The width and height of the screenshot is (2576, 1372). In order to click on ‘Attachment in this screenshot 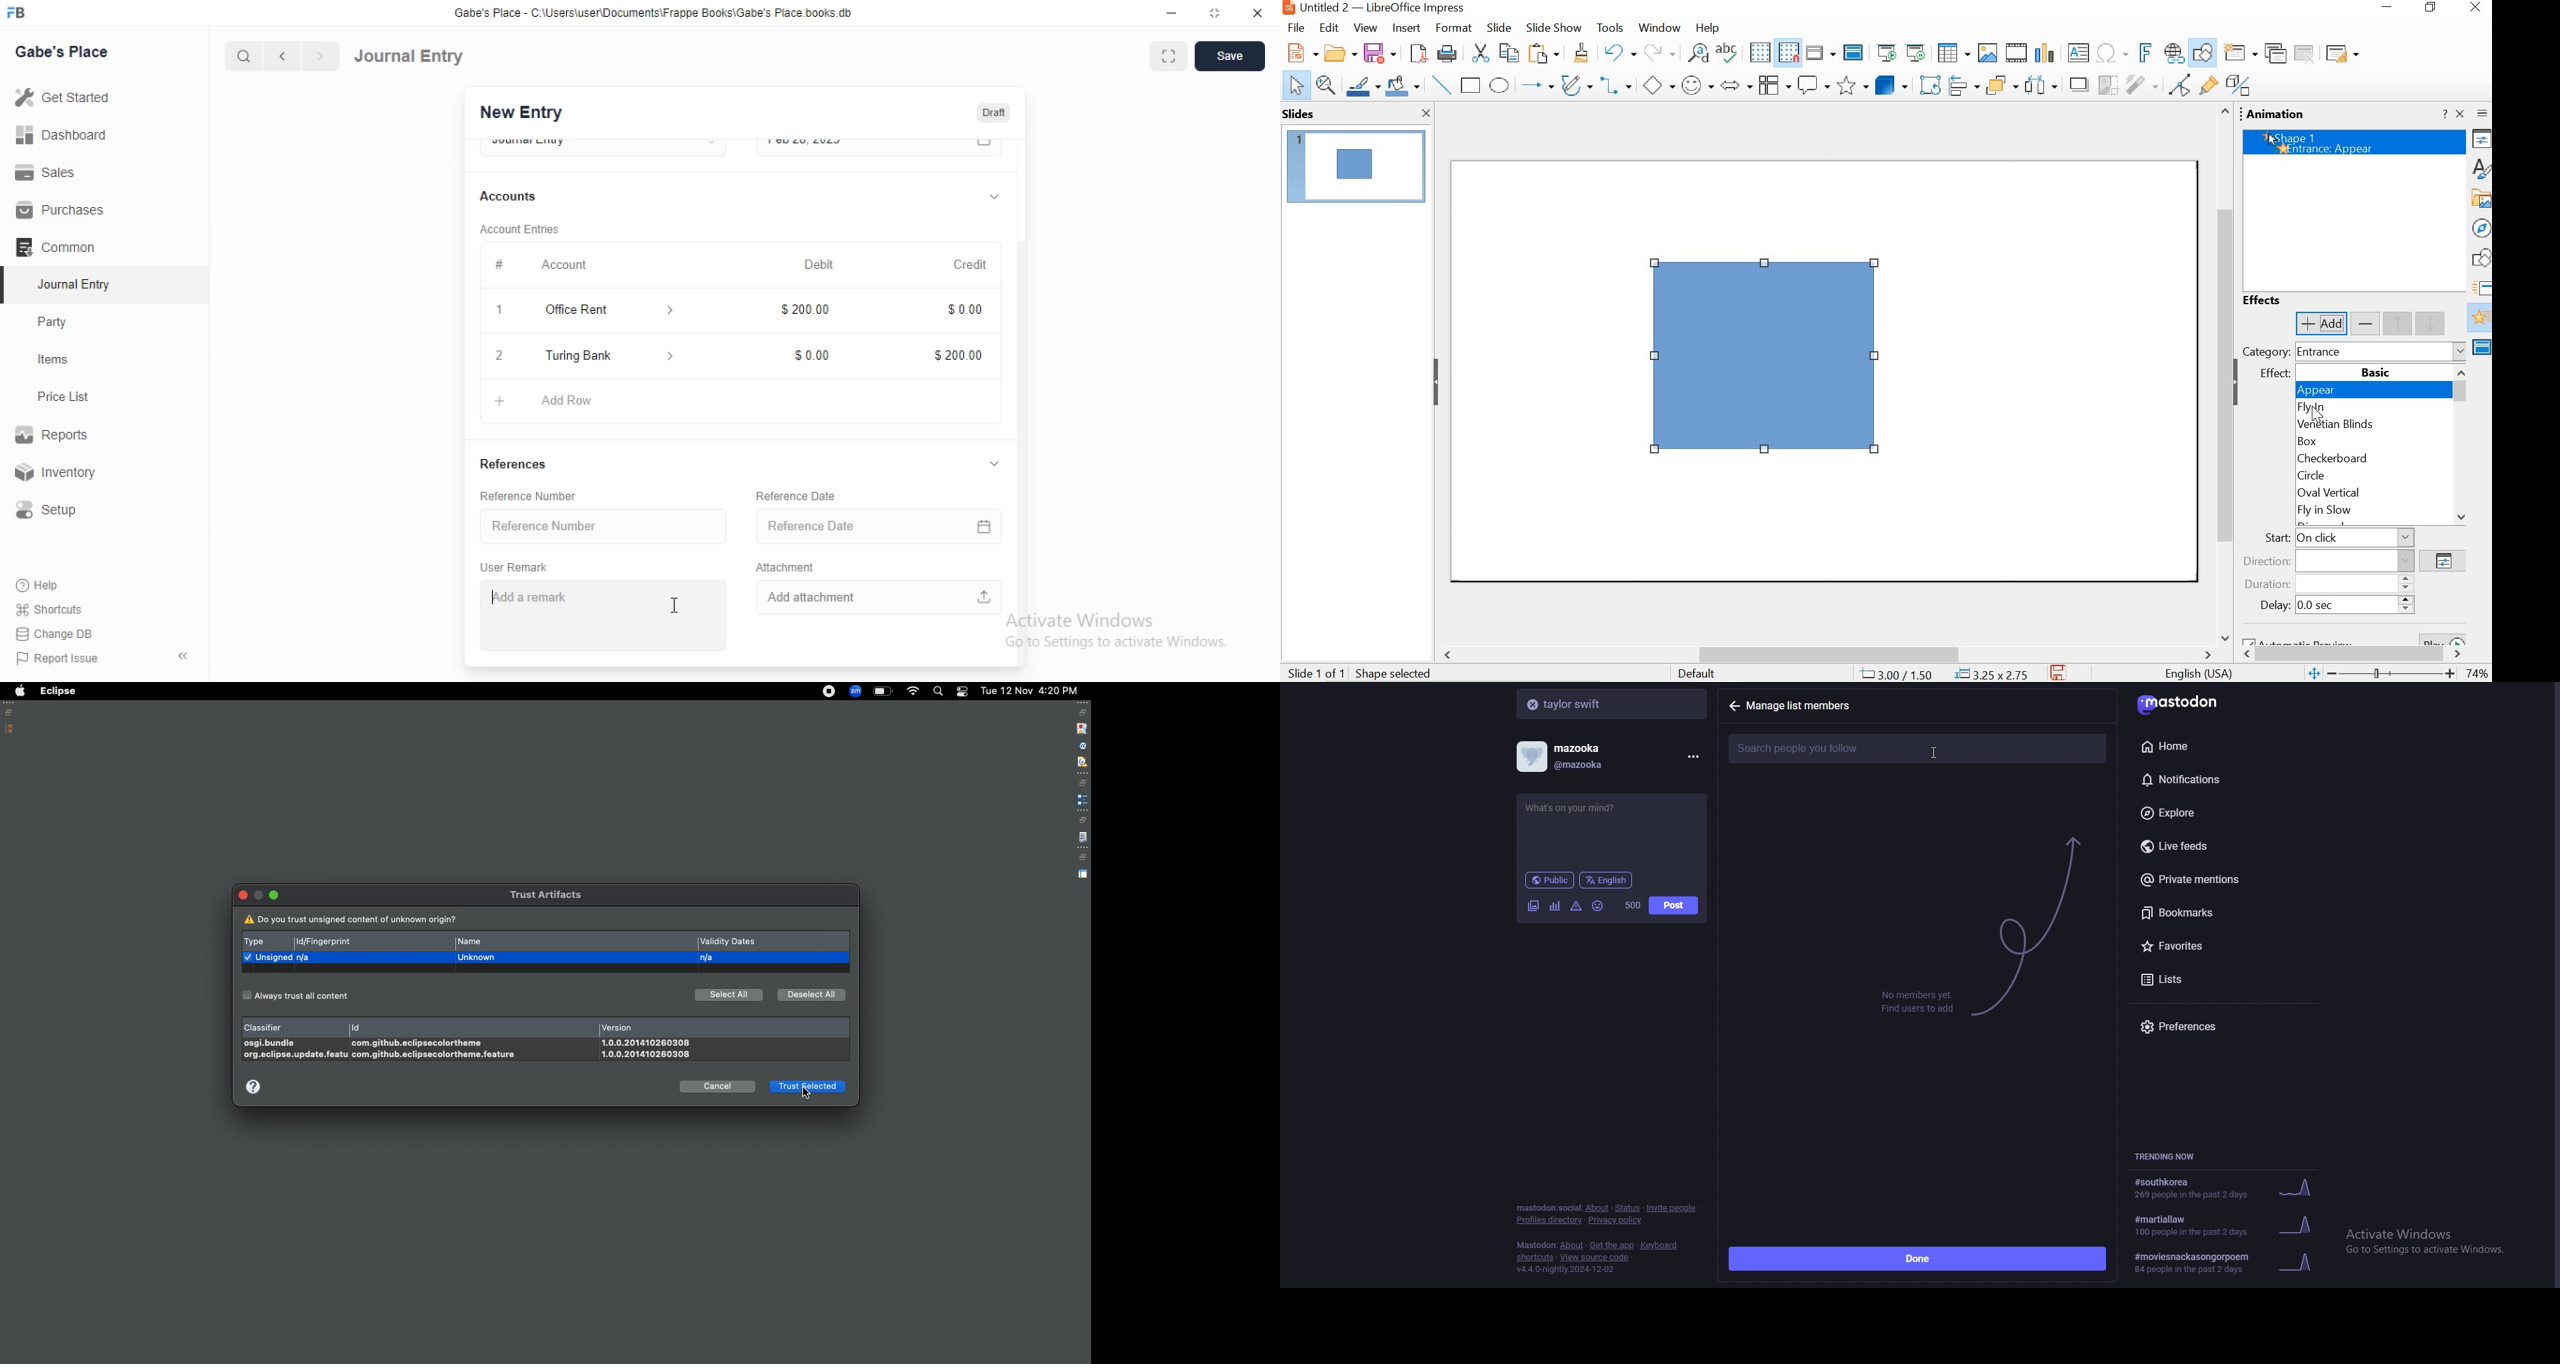, I will do `click(801, 567)`.